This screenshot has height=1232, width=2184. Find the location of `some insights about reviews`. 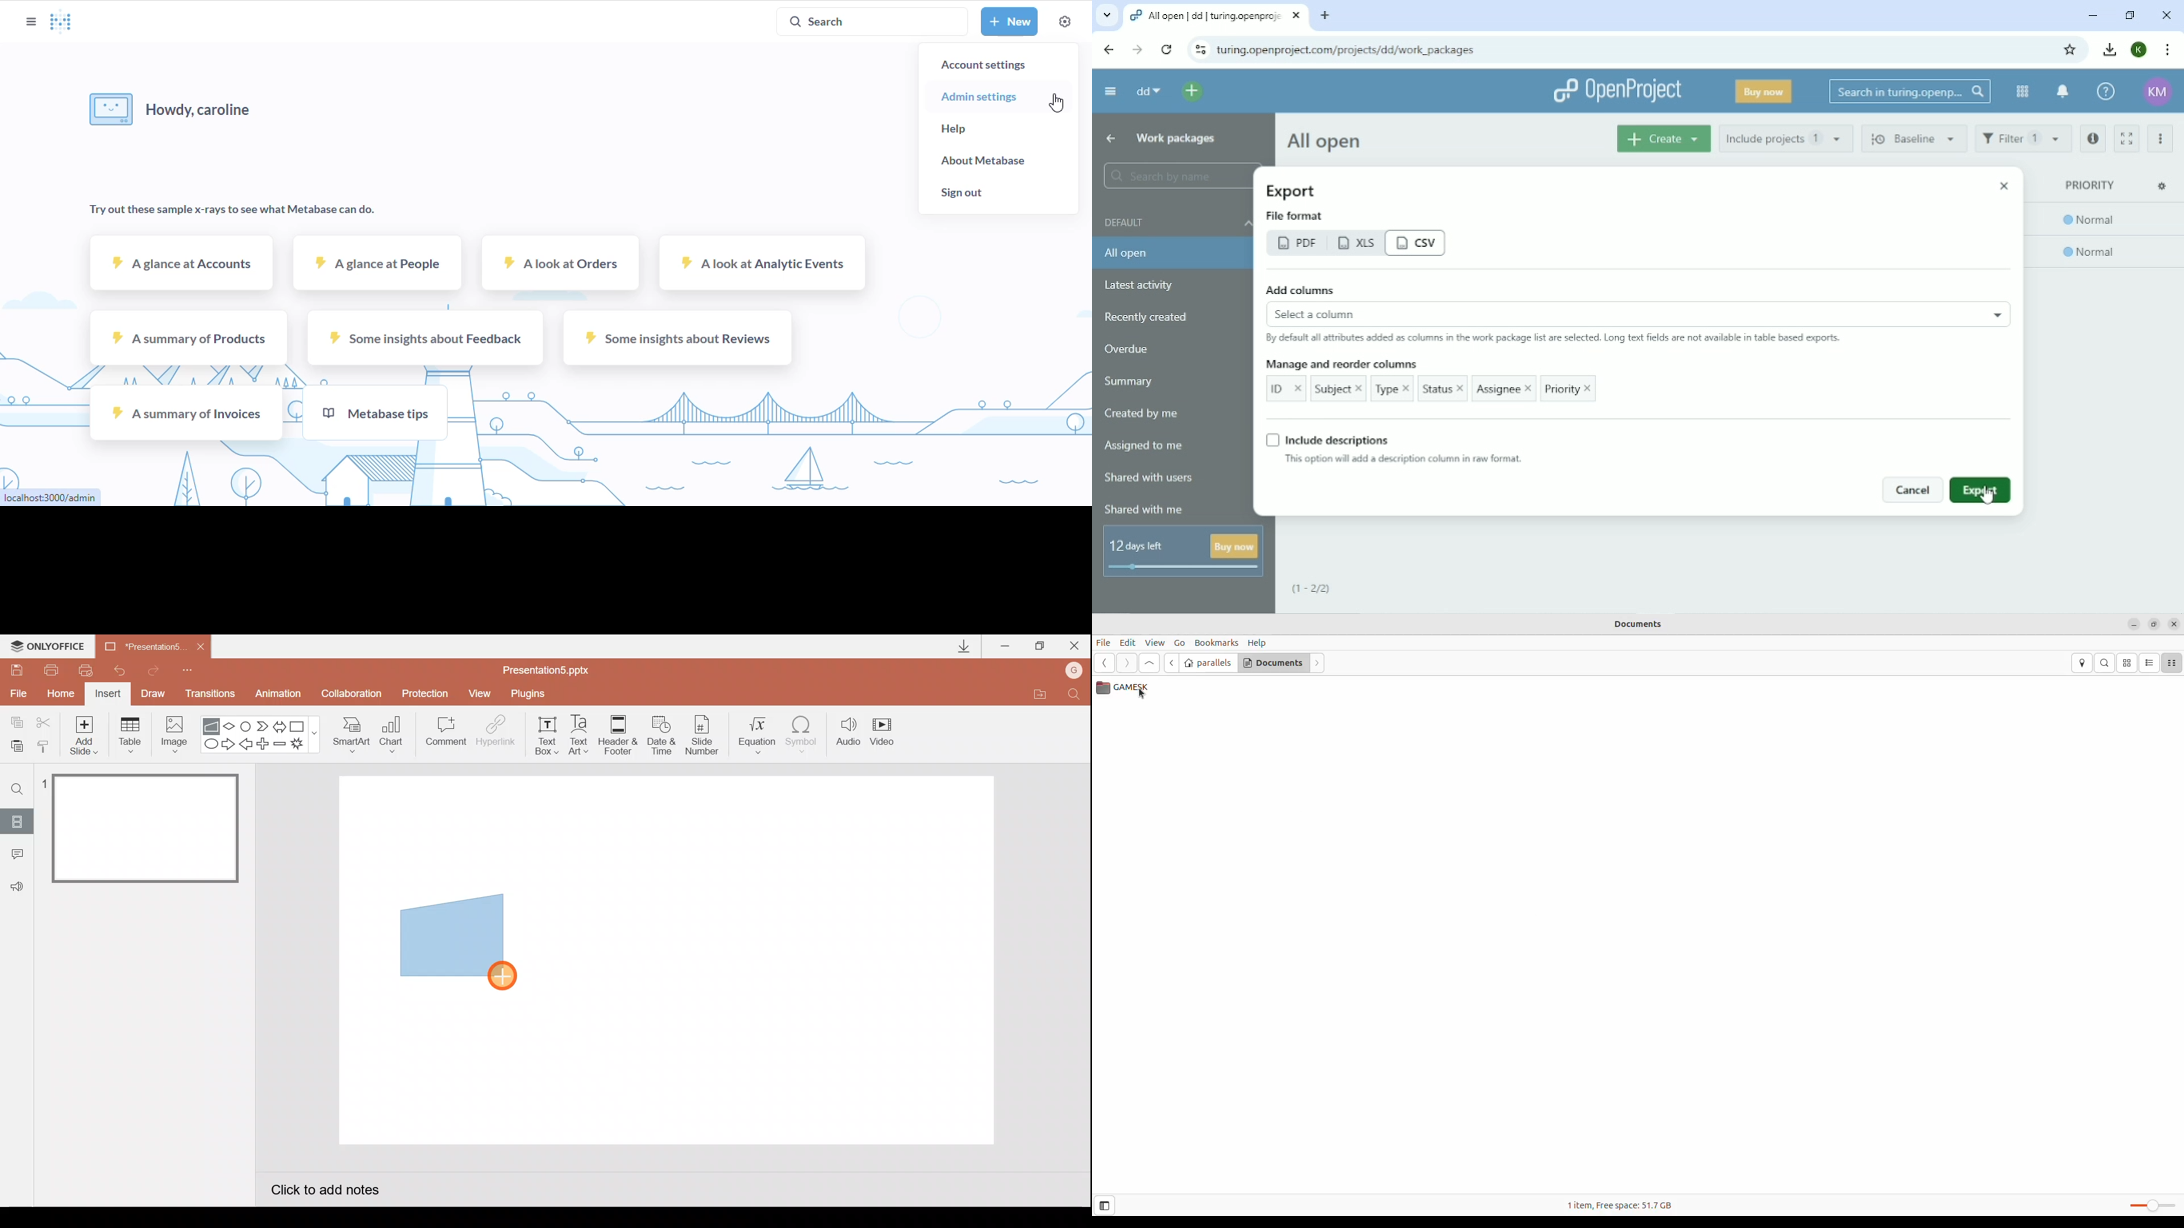

some insights about reviews is located at coordinates (677, 339).